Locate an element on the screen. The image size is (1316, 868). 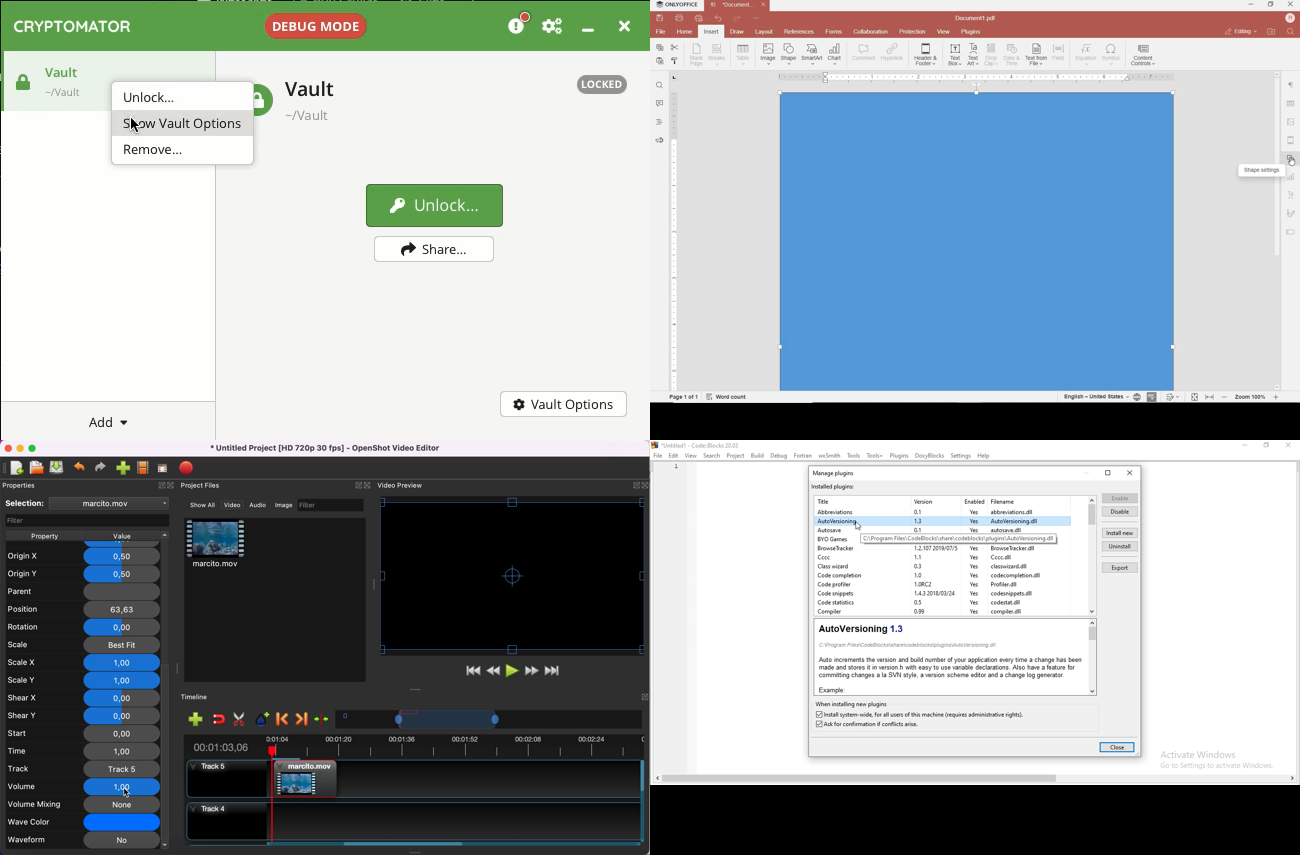
close is located at coordinates (173, 486).